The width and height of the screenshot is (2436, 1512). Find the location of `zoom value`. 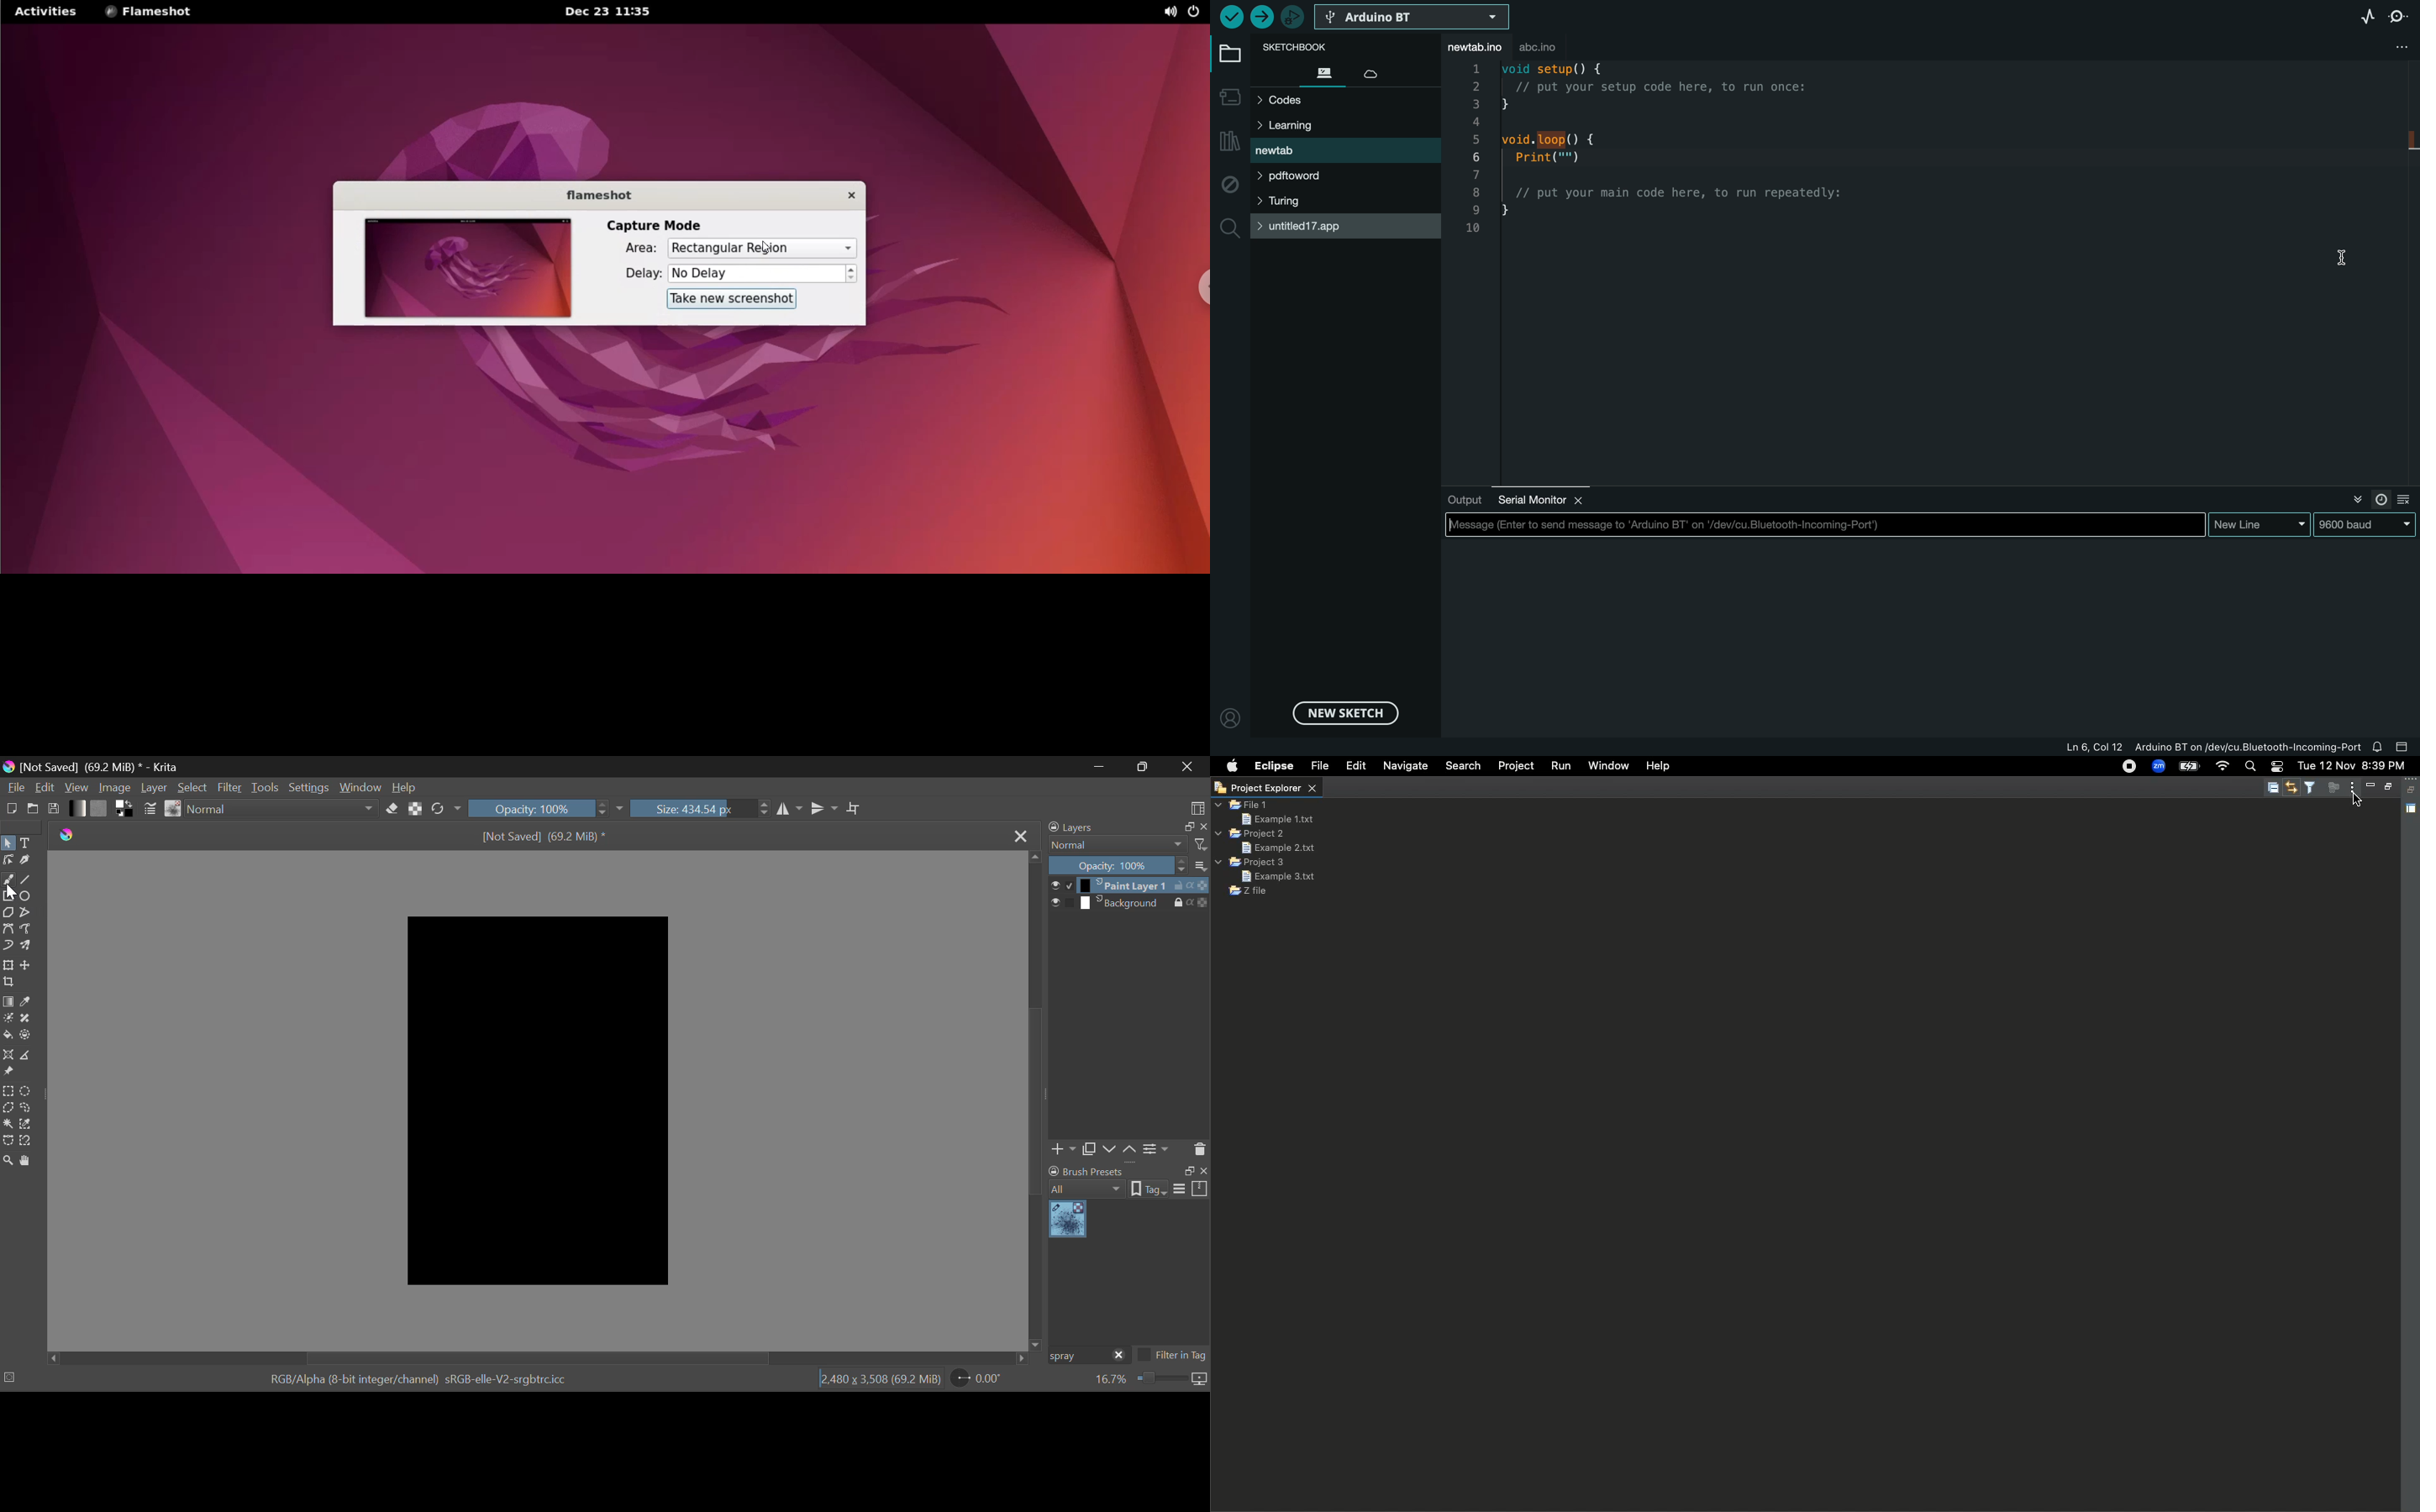

zoom value is located at coordinates (1110, 1380).